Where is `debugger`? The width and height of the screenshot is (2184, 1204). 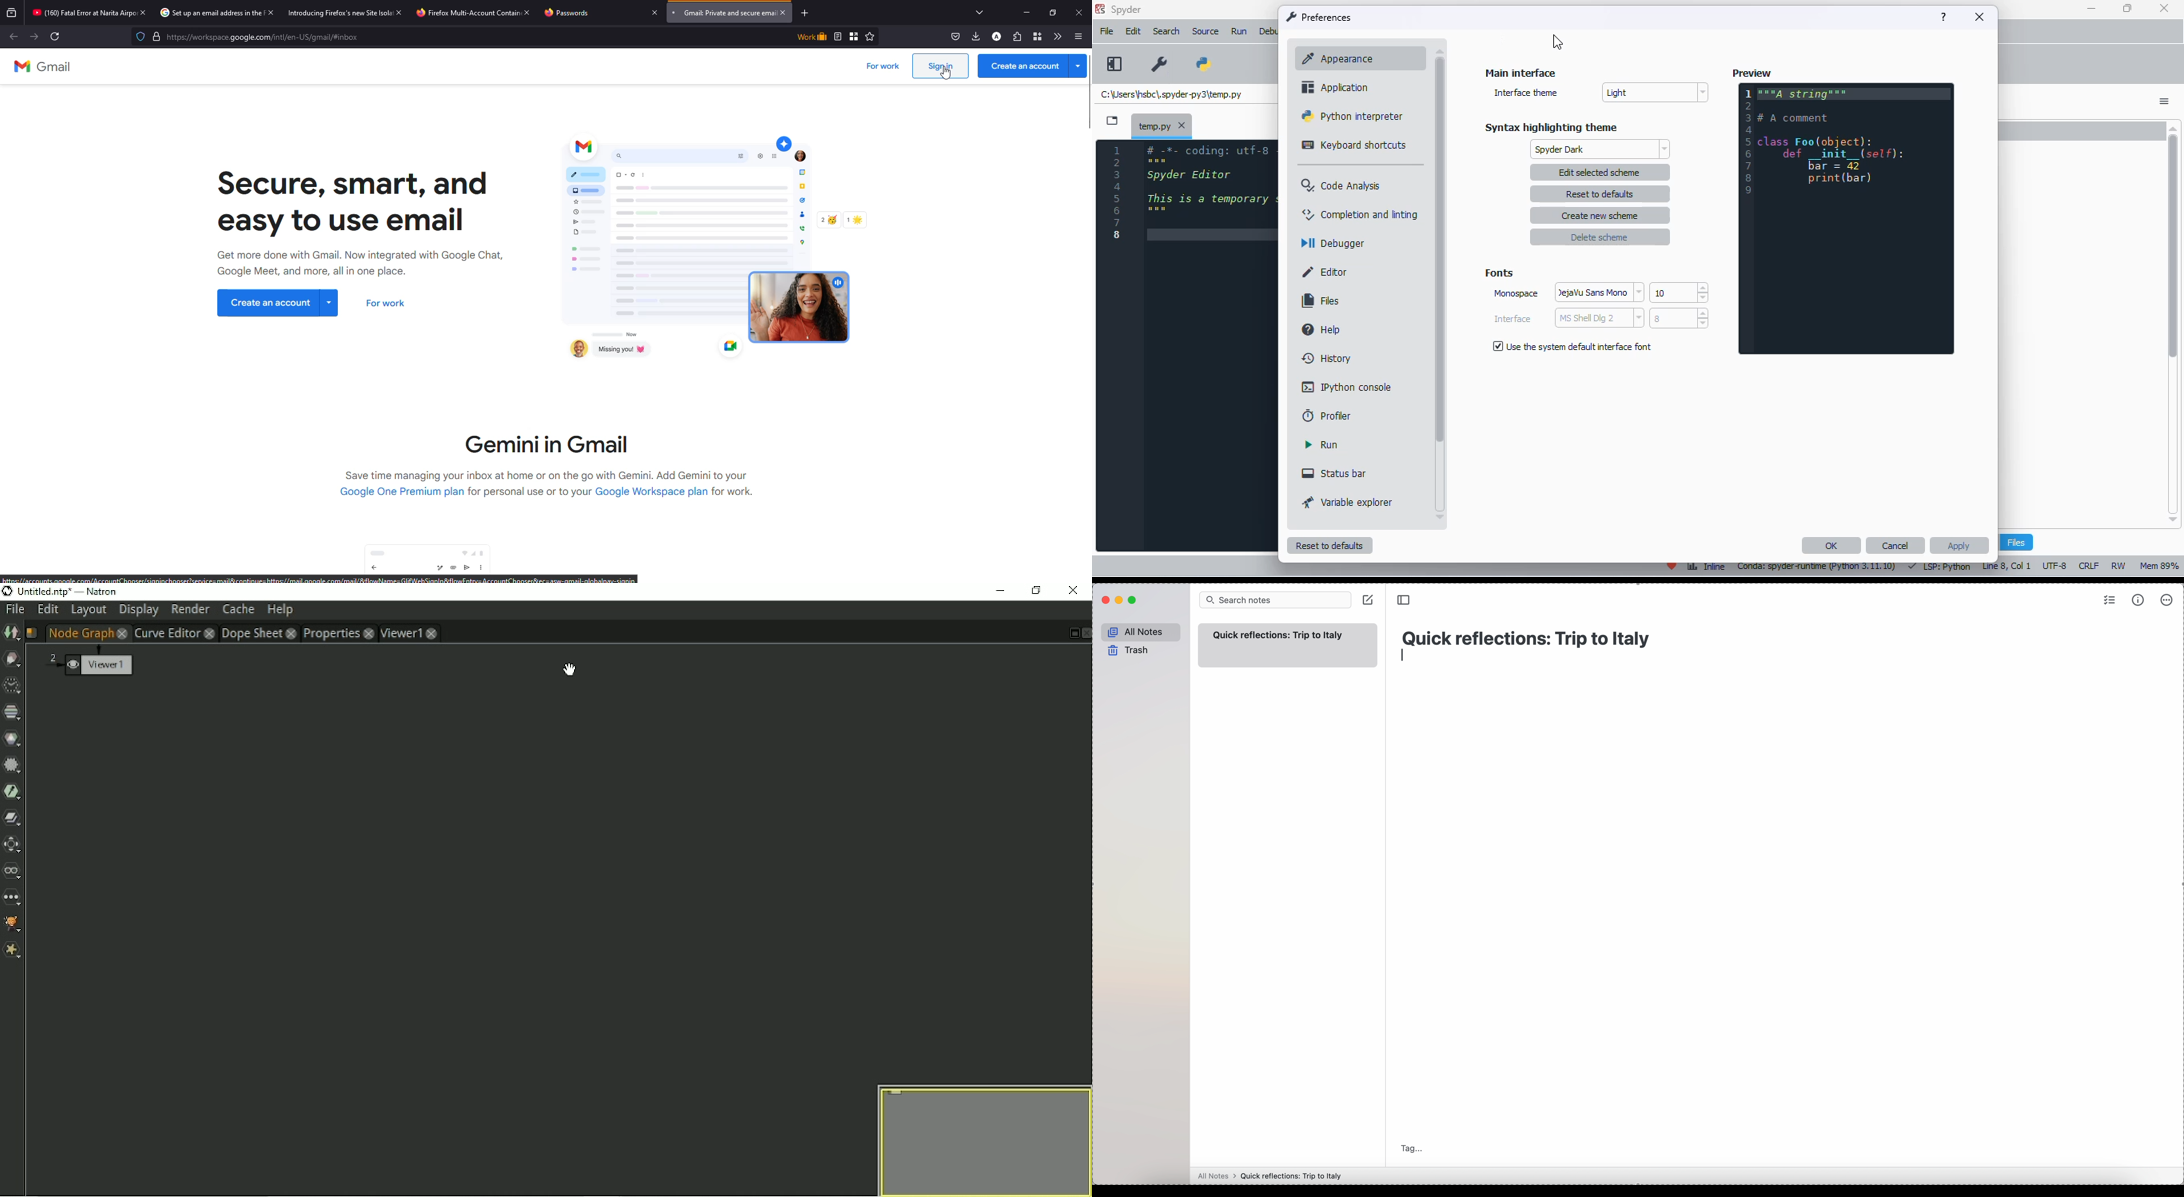
debugger is located at coordinates (1332, 242).